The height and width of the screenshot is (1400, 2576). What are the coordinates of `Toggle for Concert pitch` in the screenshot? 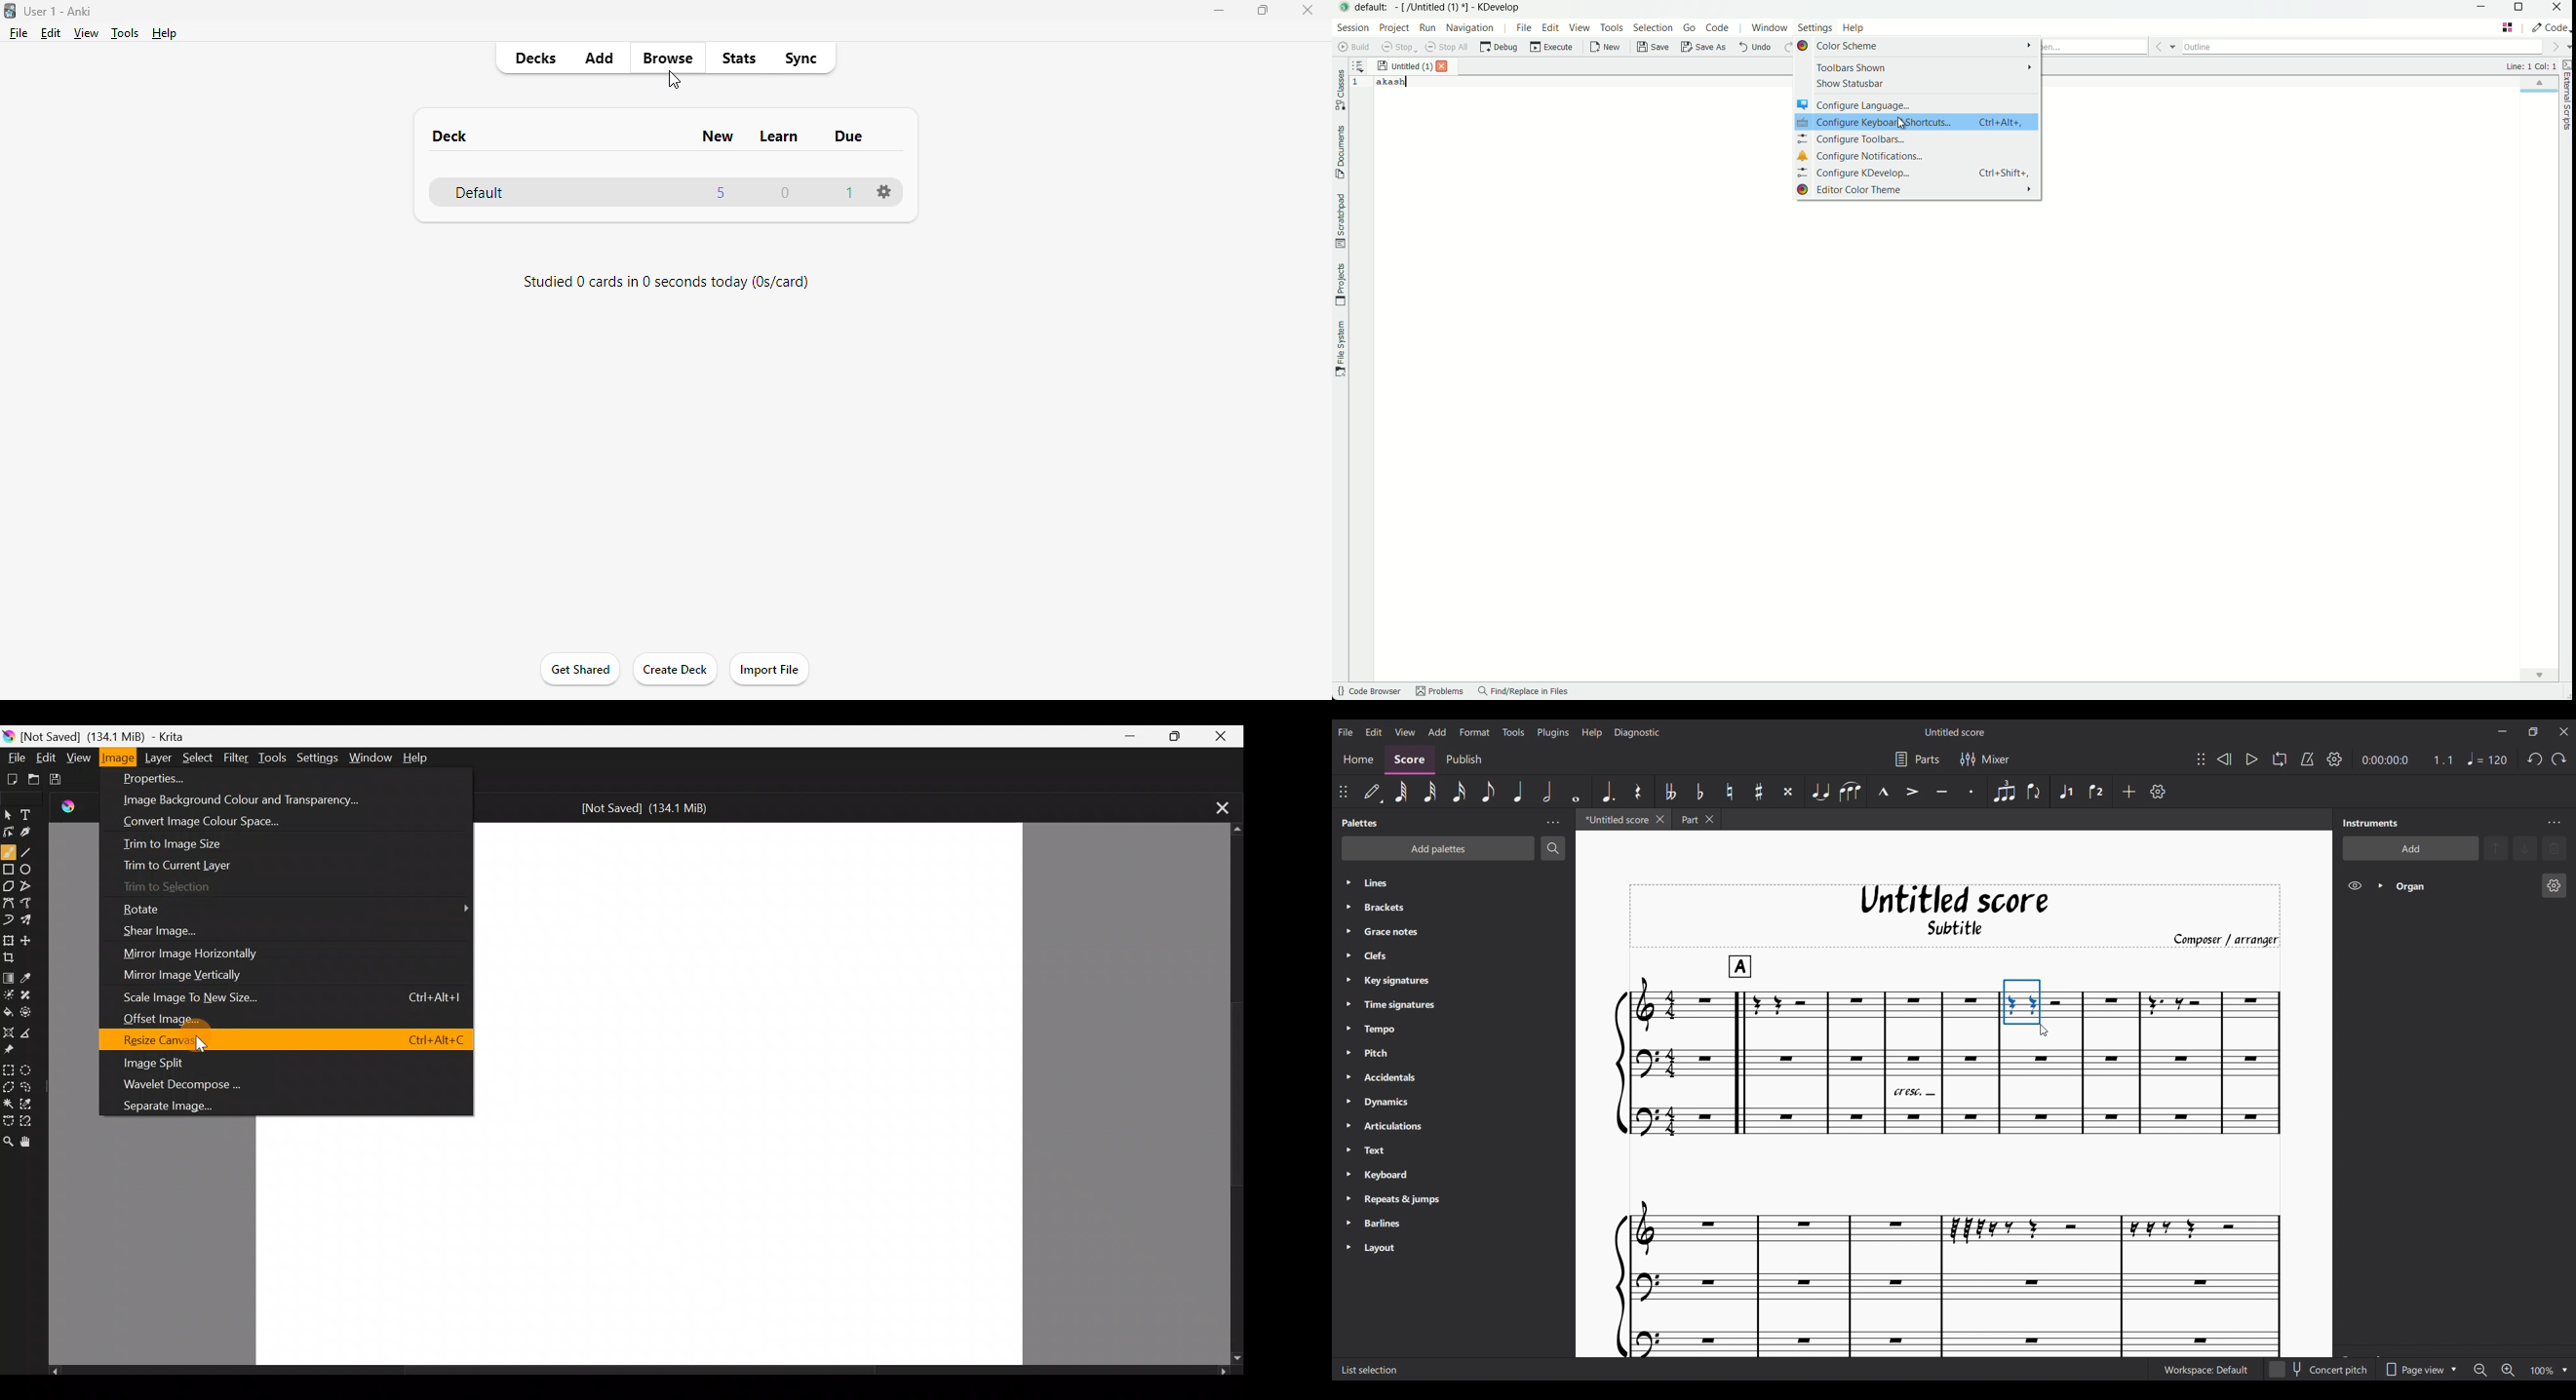 It's located at (2320, 1370).